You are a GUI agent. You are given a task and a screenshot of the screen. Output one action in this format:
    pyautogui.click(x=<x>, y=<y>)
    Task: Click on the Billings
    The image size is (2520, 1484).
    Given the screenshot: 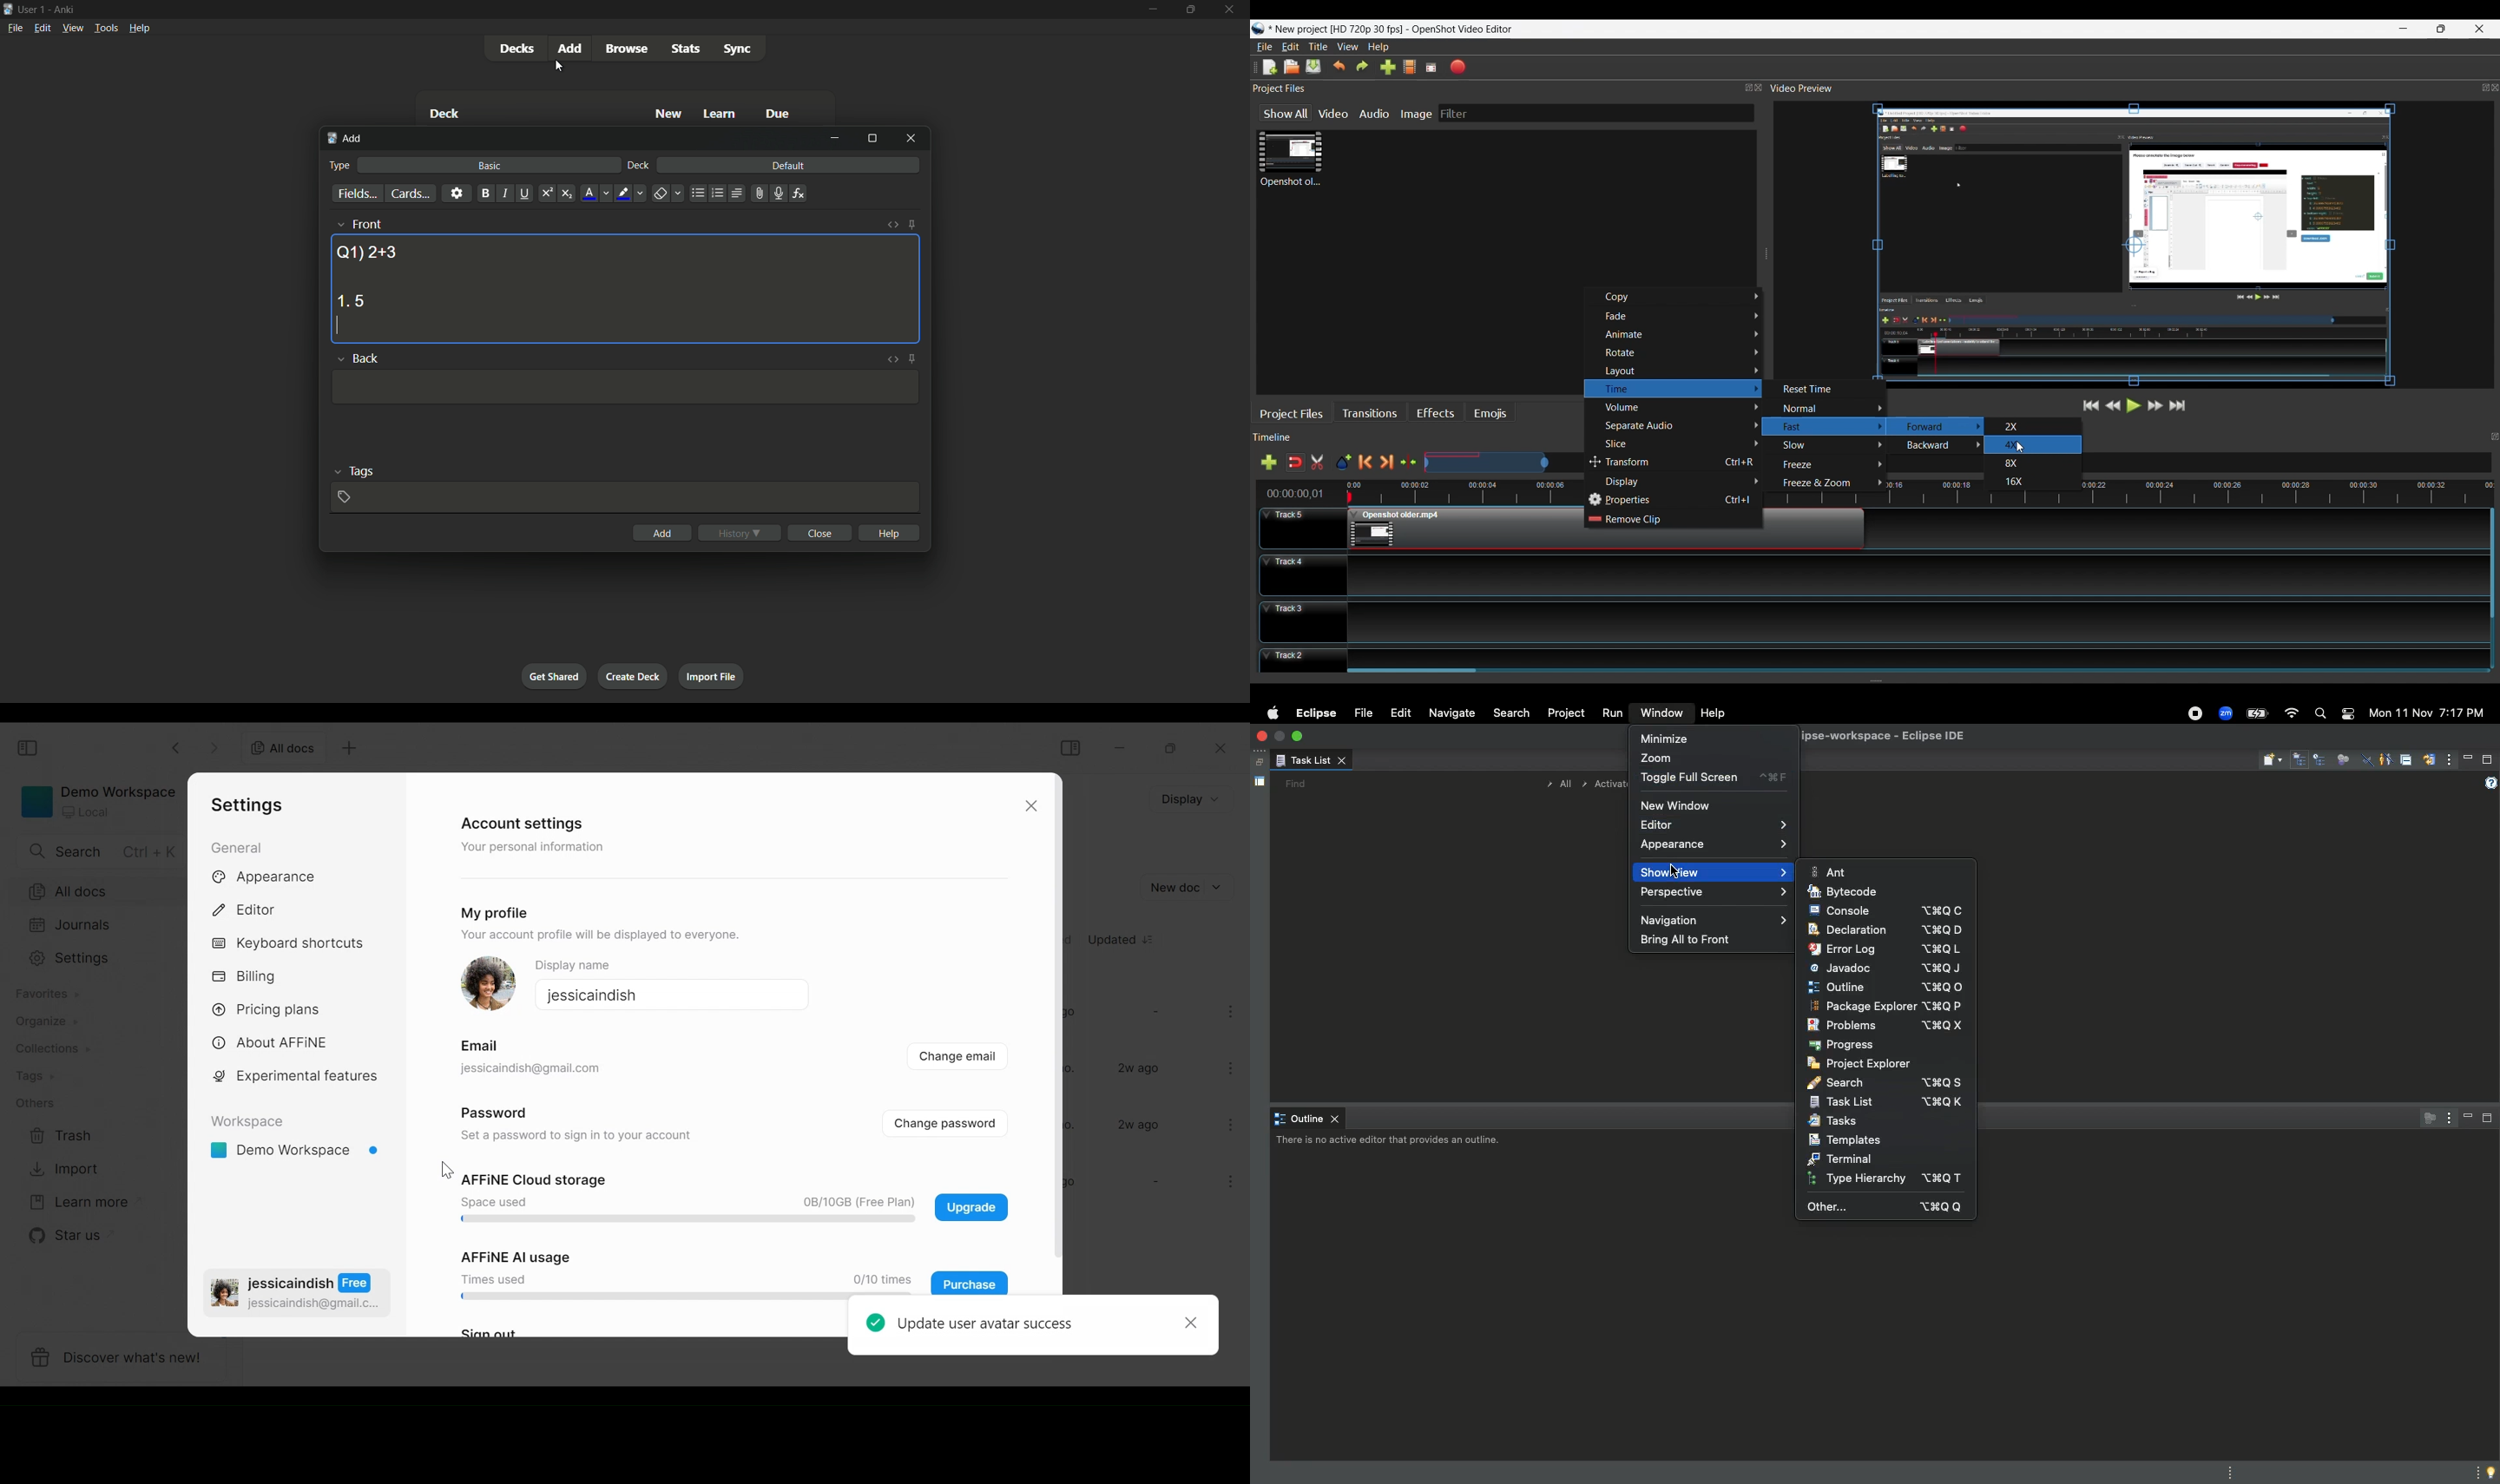 What is the action you would take?
    pyautogui.click(x=248, y=976)
    